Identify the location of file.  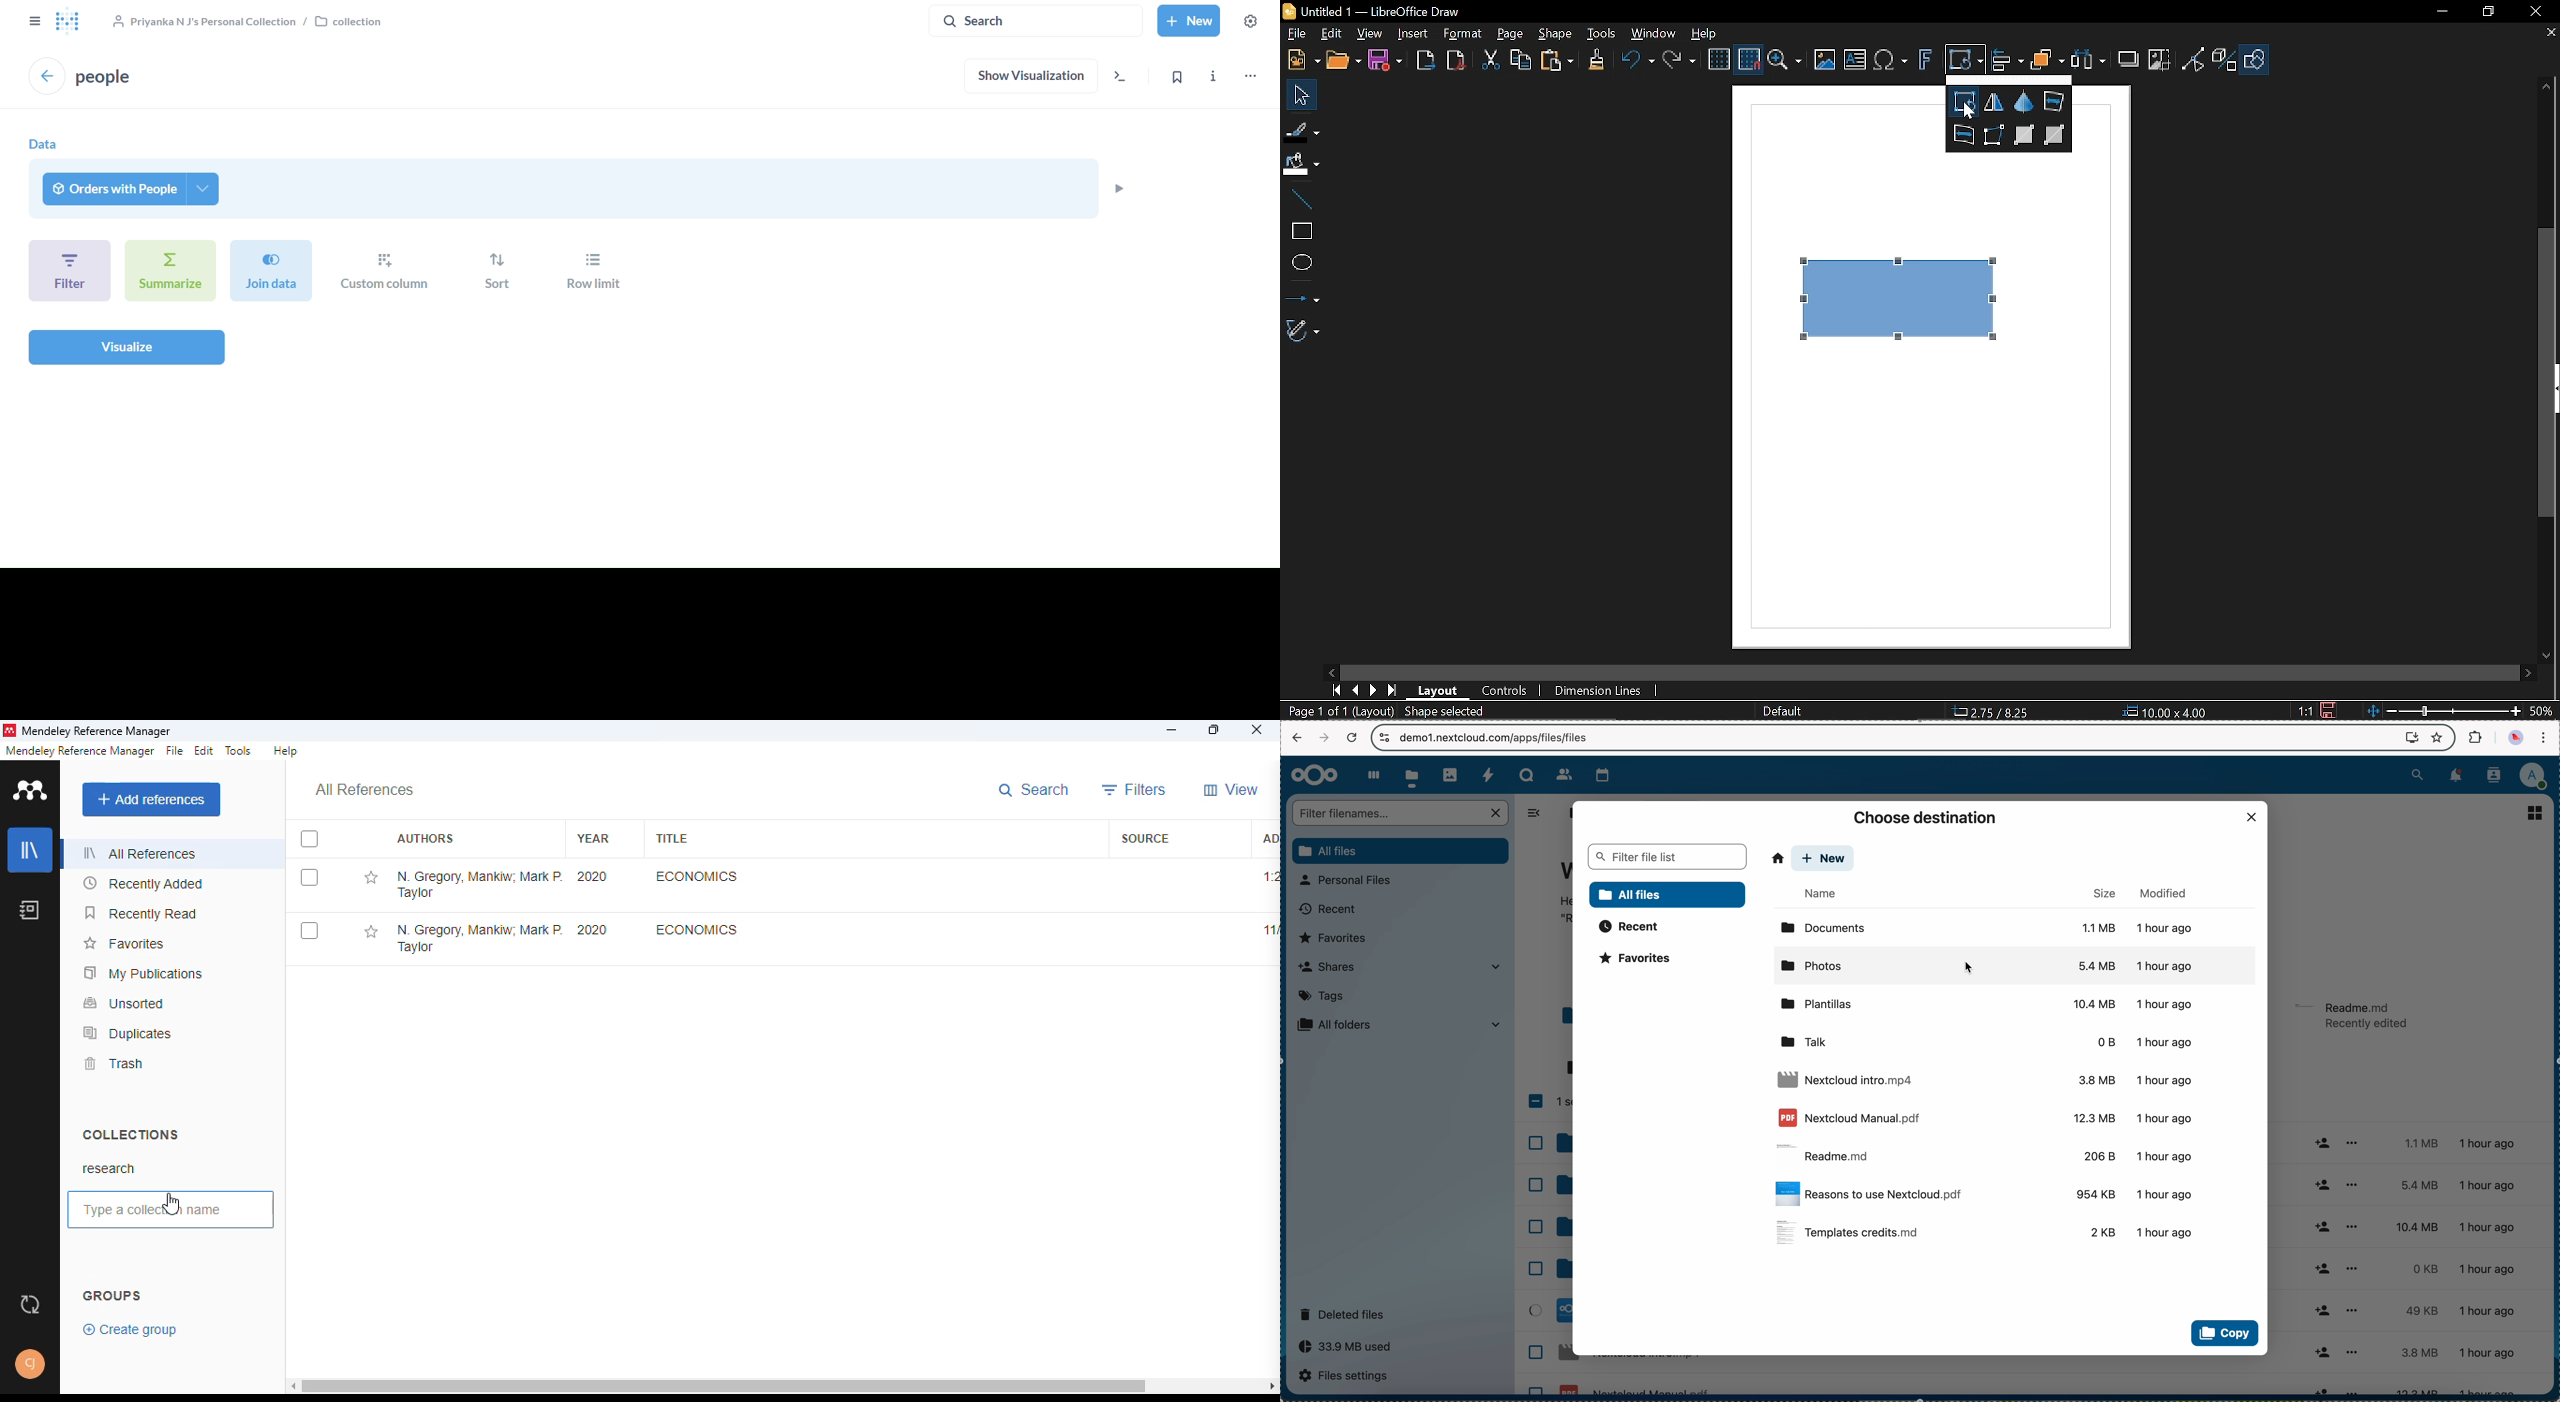
(1989, 1080).